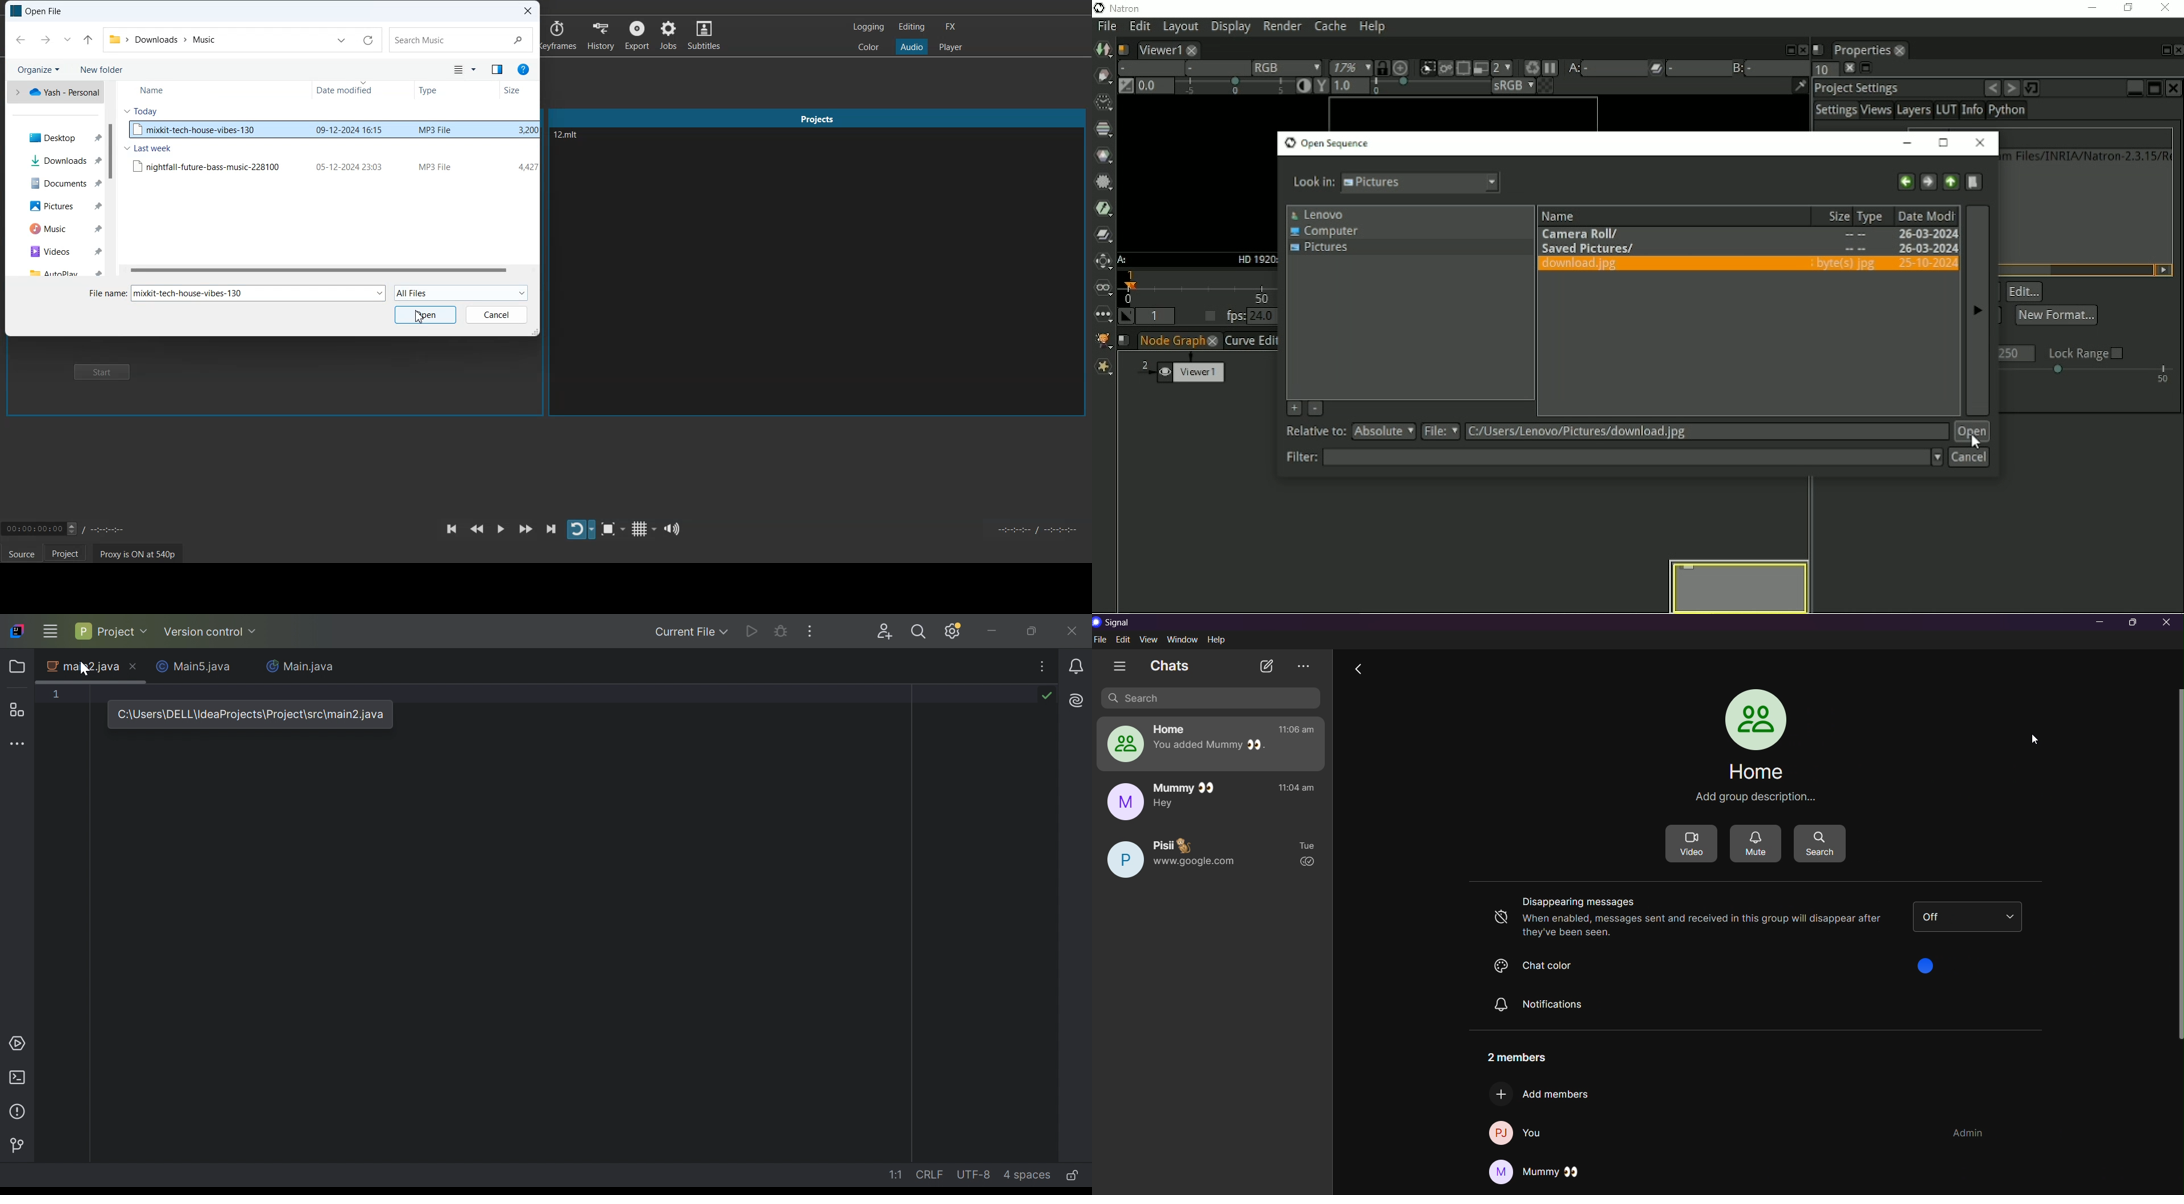 This screenshot has width=2184, height=1204. Describe the element at coordinates (162, 38) in the screenshot. I see `File Path Address` at that location.